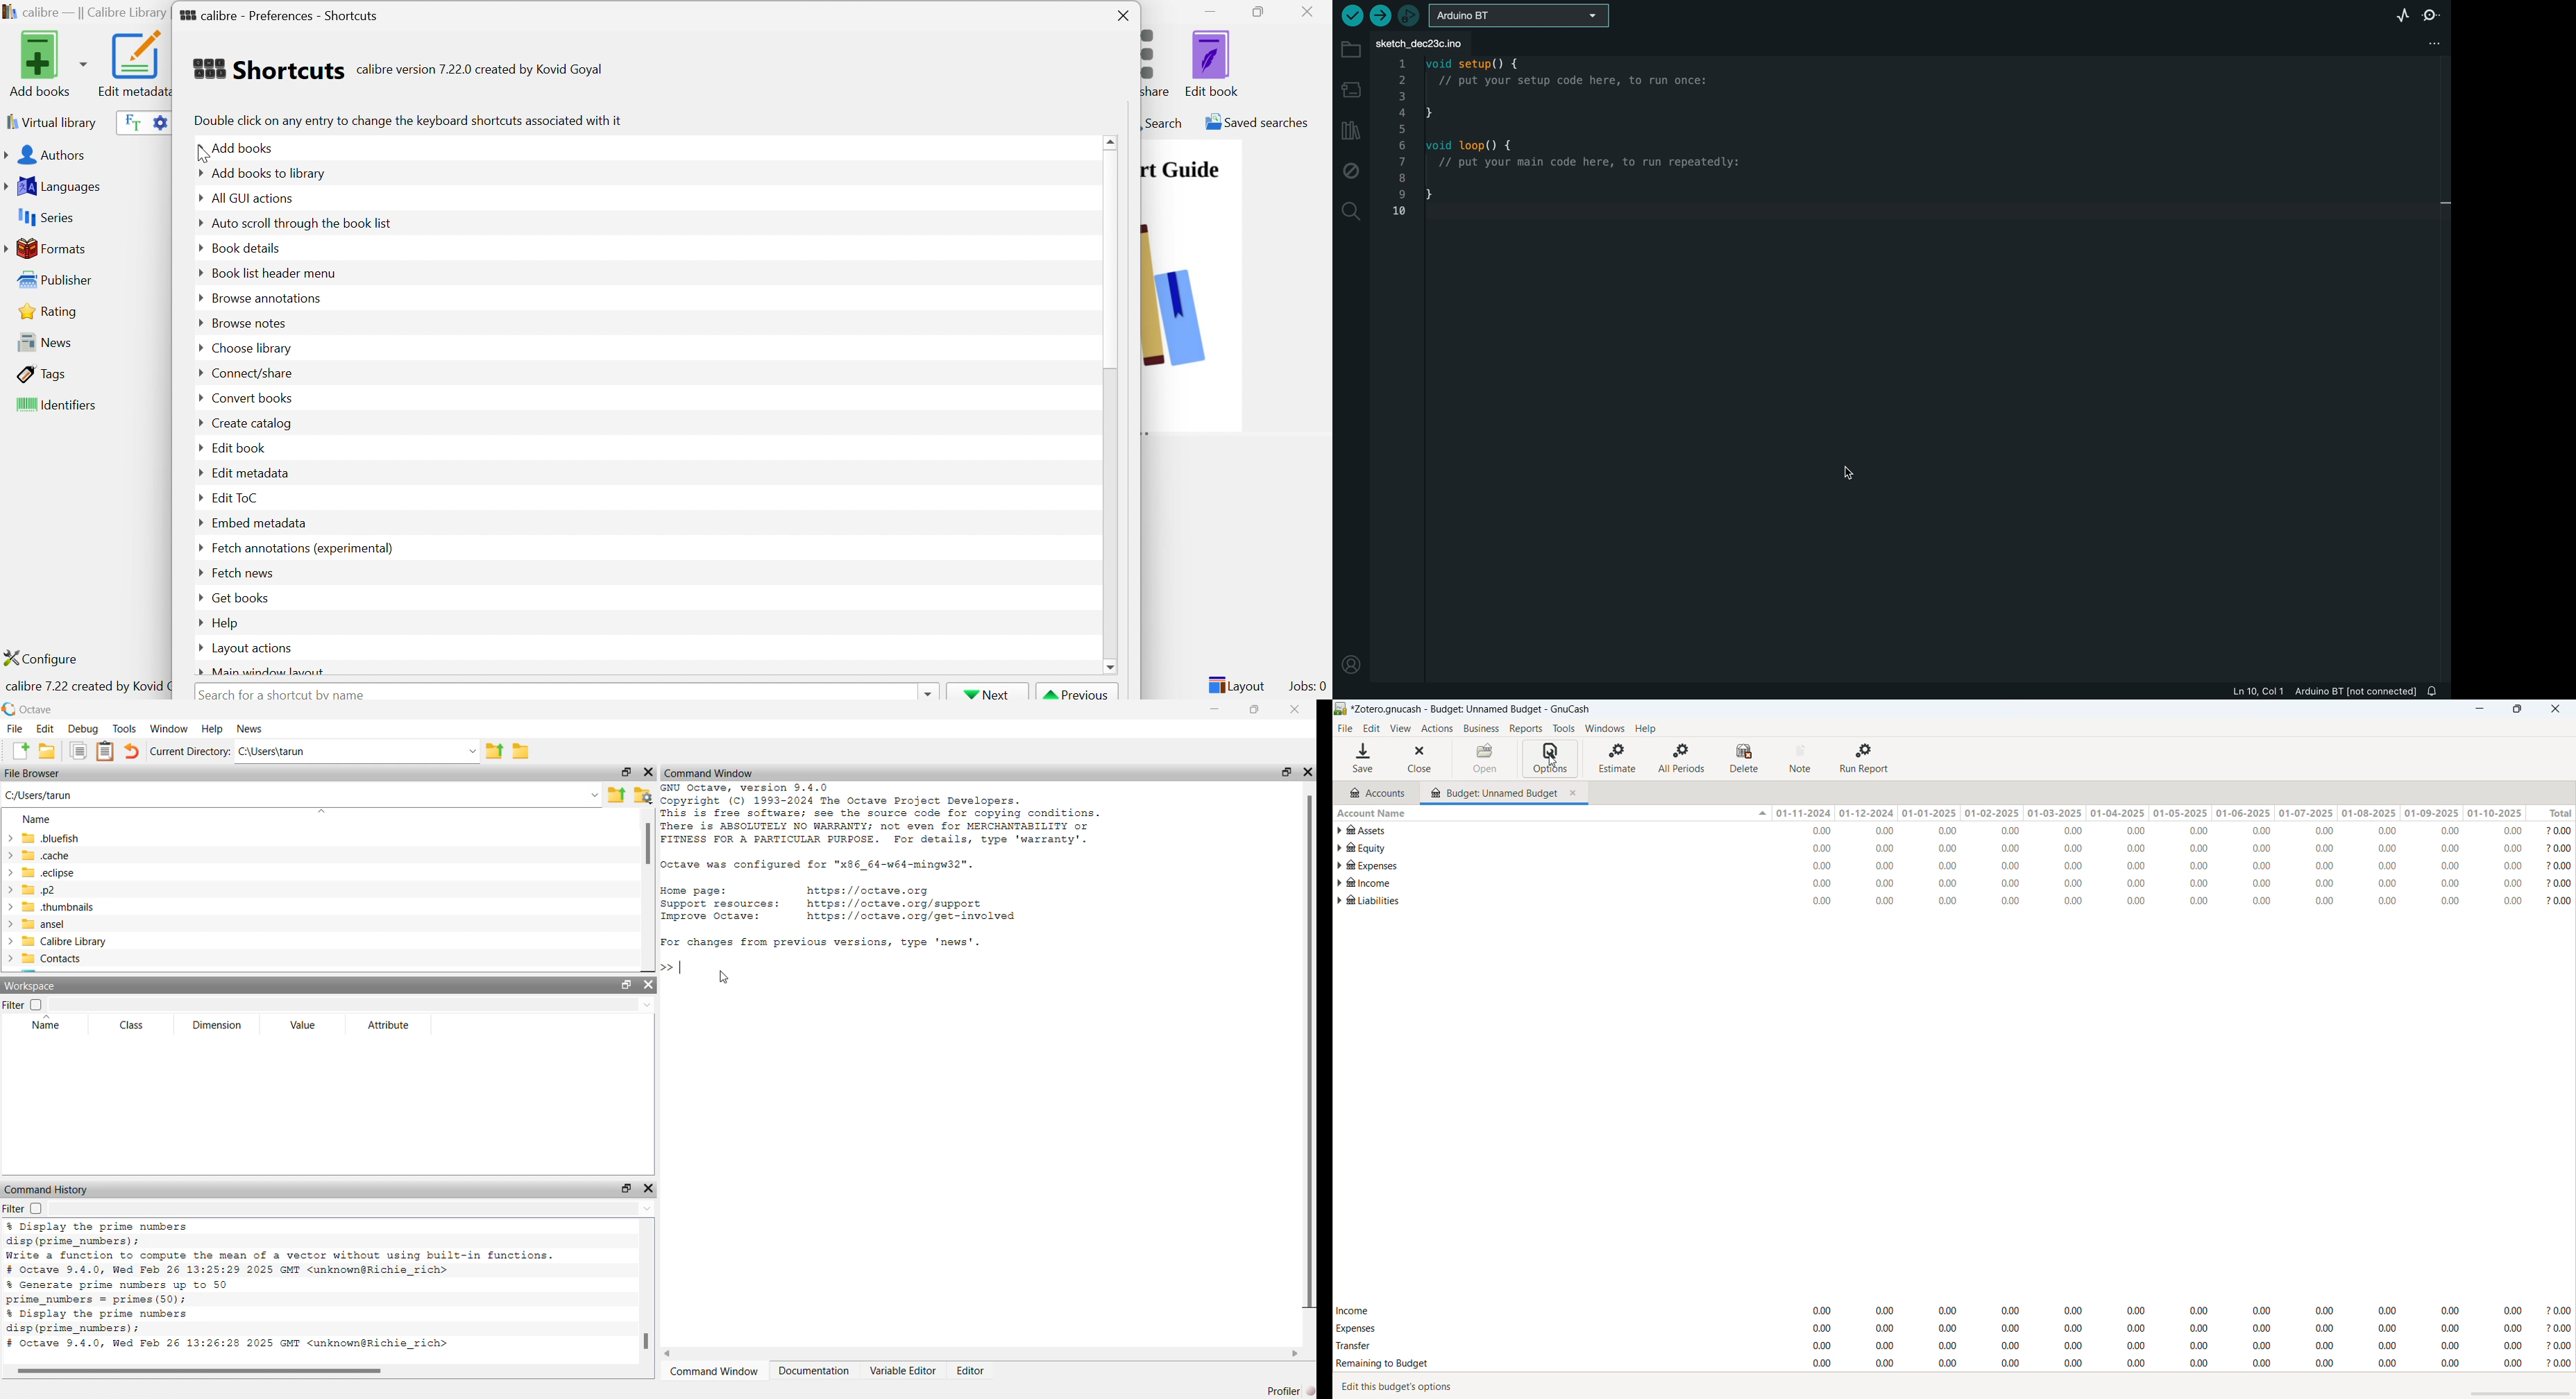  What do you see at coordinates (649, 984) in the screenshot?
I see `close` at bounding box center [649, 984].